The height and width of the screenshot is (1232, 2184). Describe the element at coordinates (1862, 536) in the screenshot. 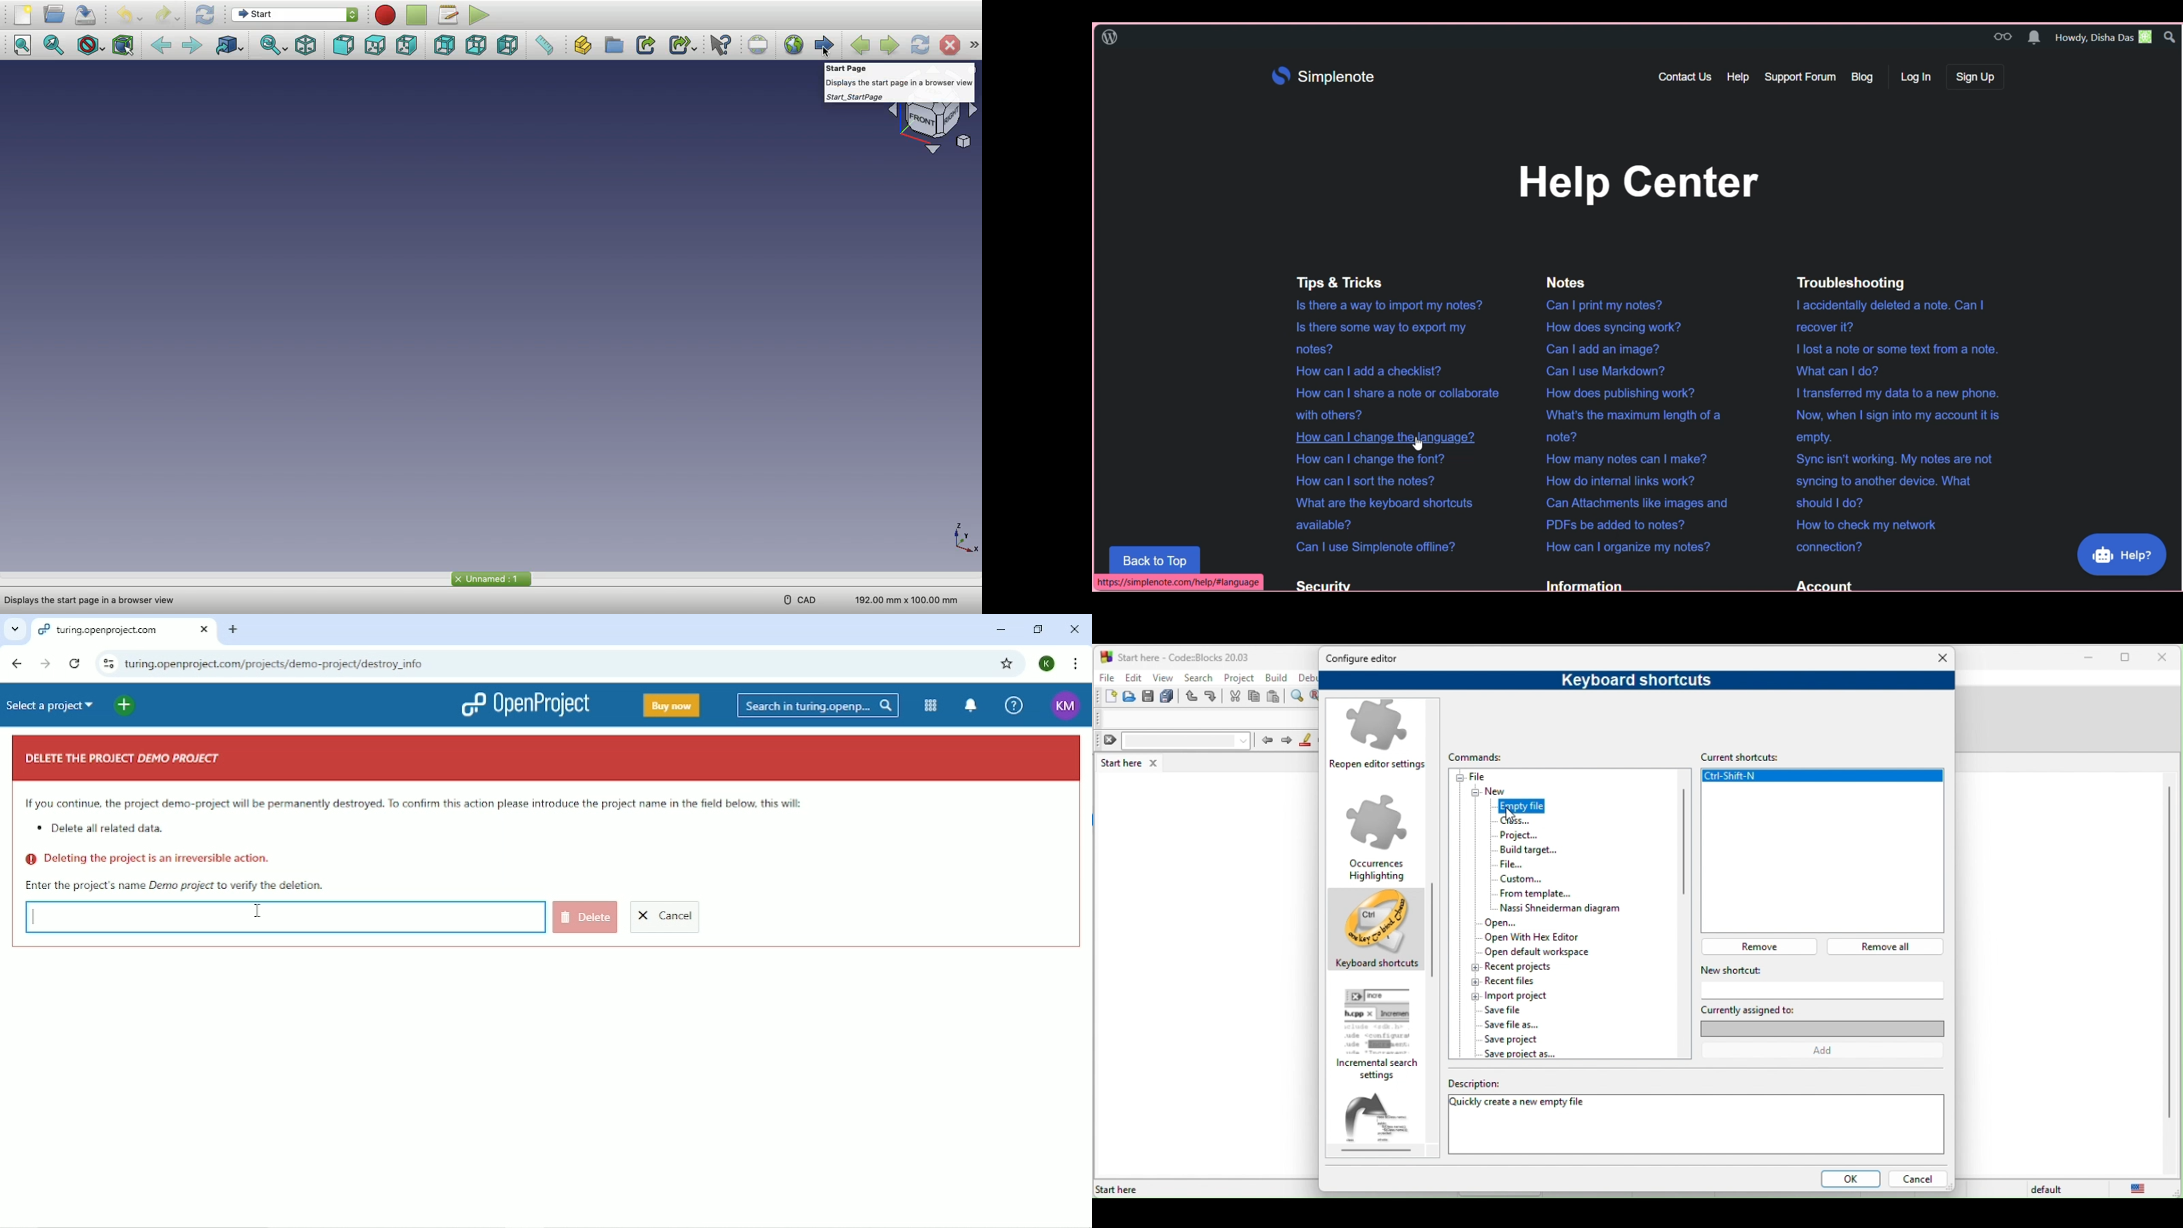

I see `How to check my network connection?` at that location.